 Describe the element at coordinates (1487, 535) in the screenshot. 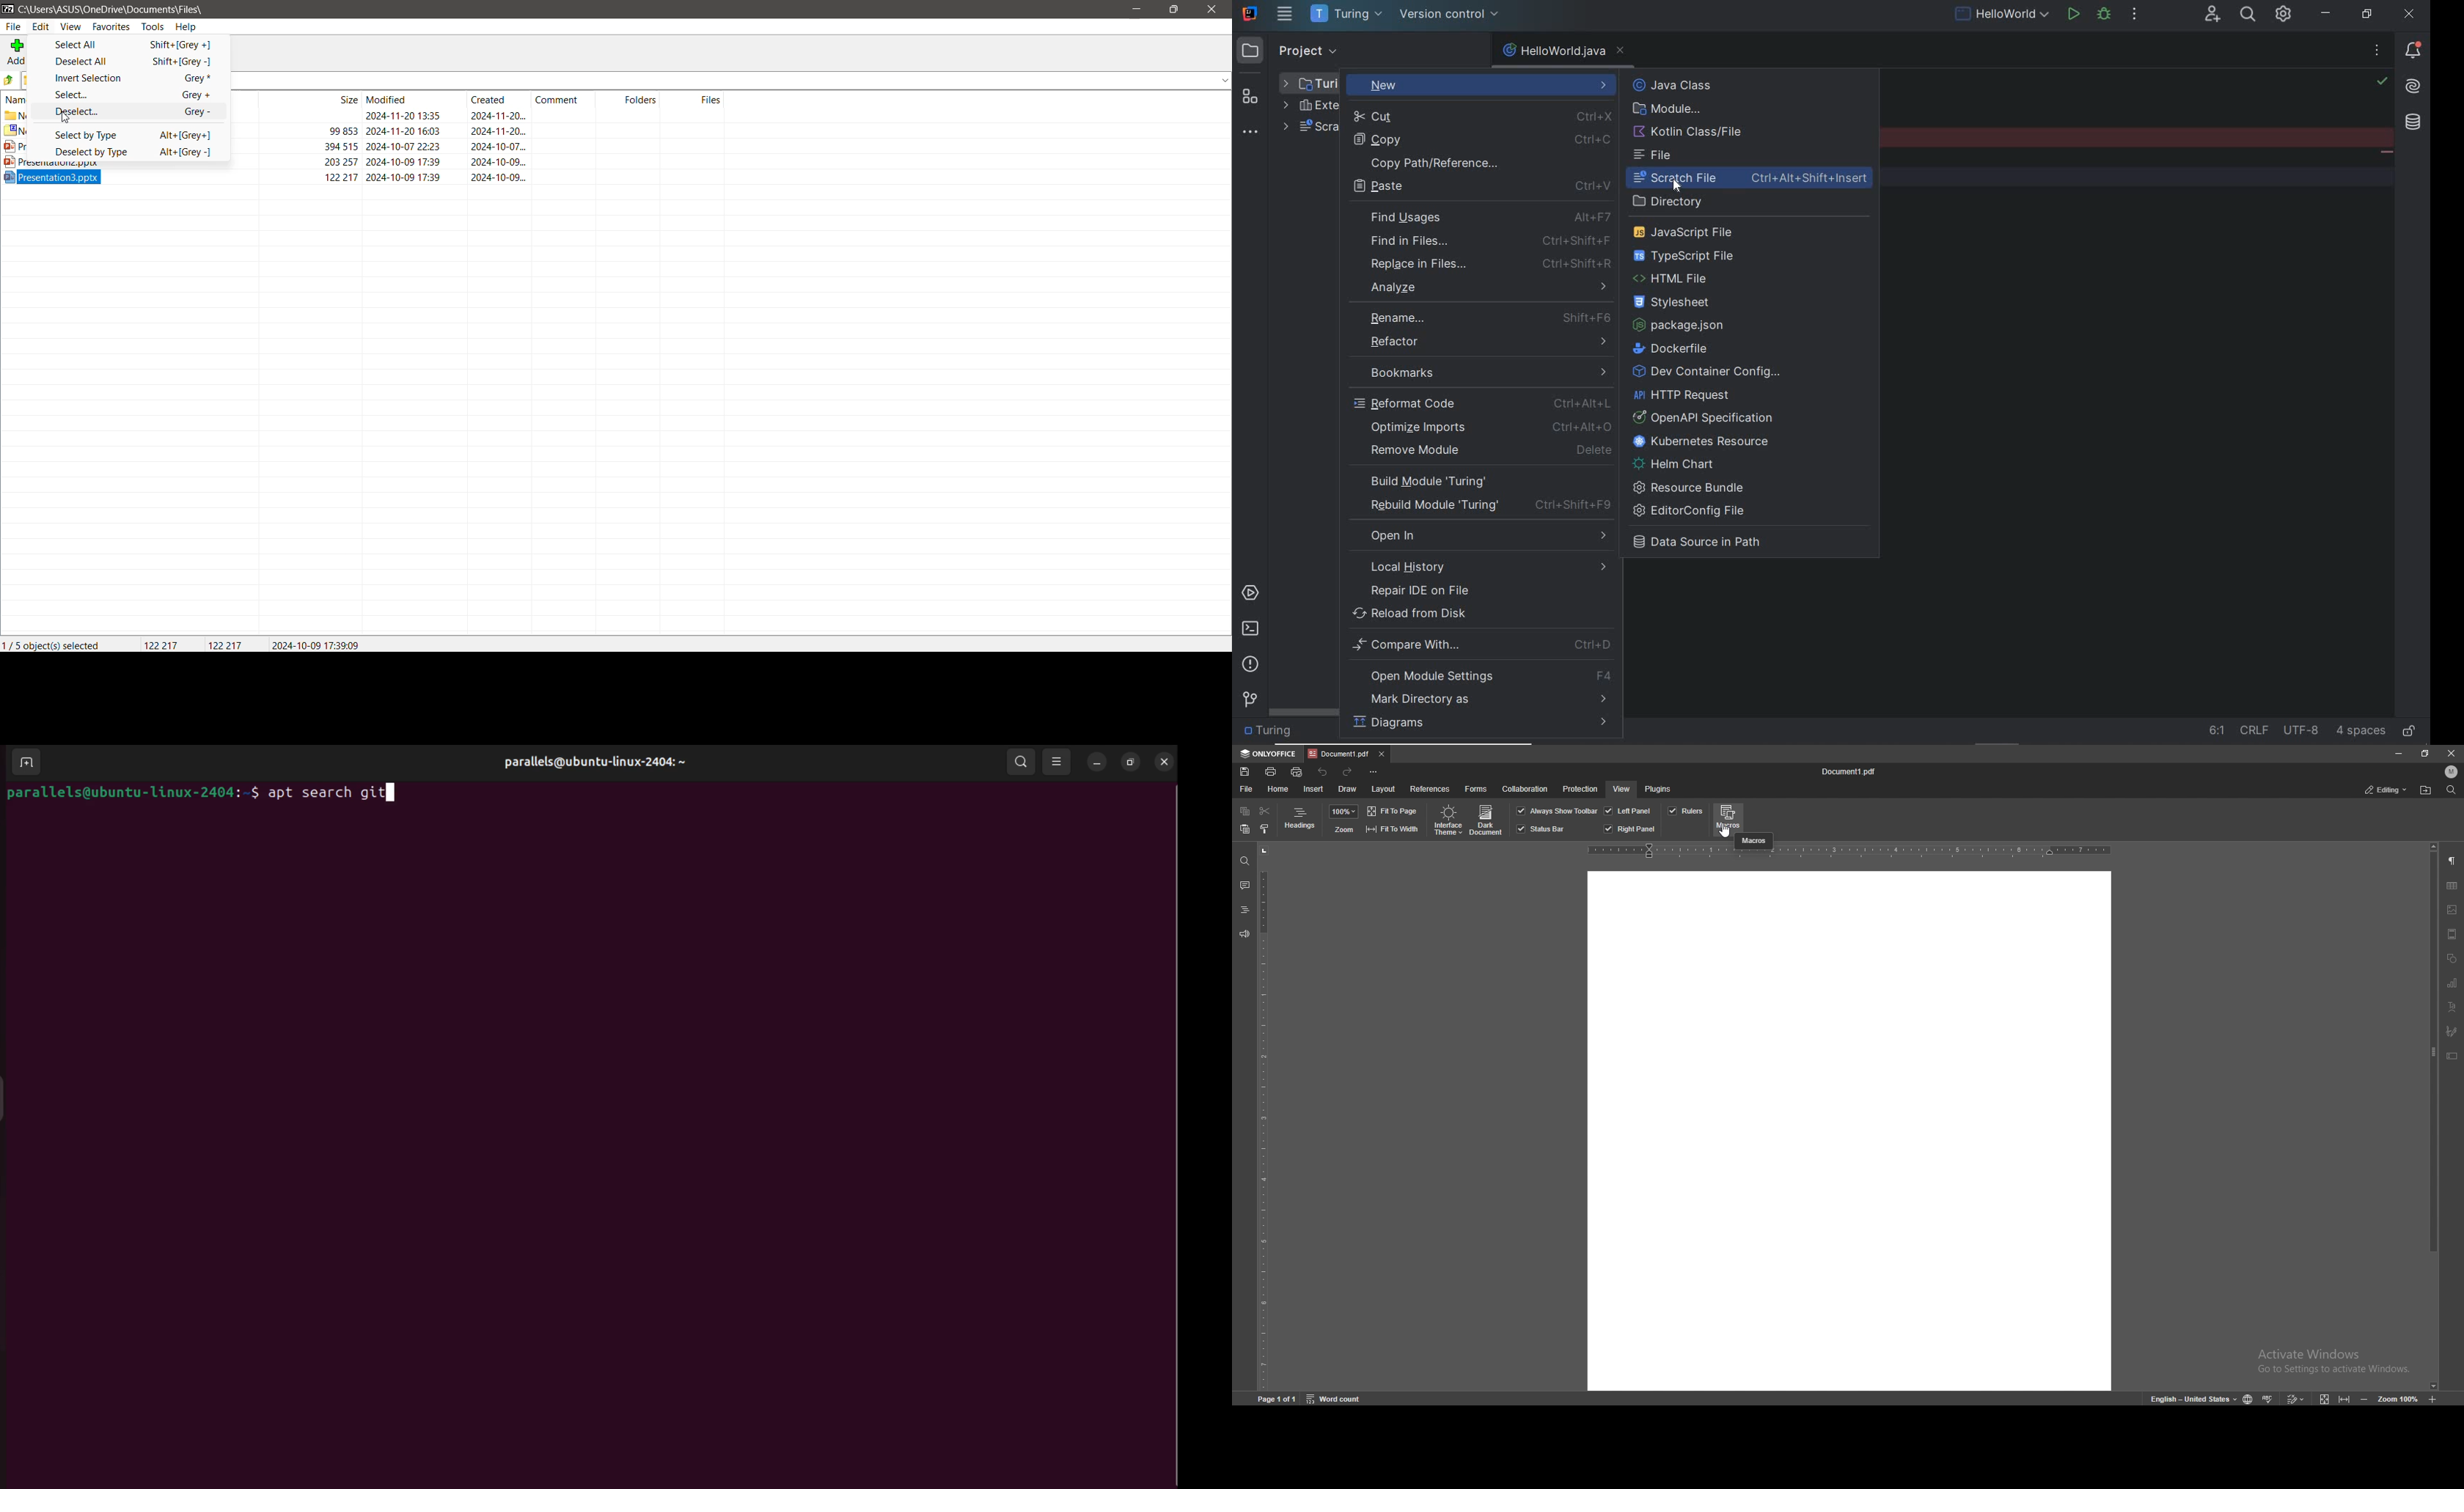

I see `open in` at that location.